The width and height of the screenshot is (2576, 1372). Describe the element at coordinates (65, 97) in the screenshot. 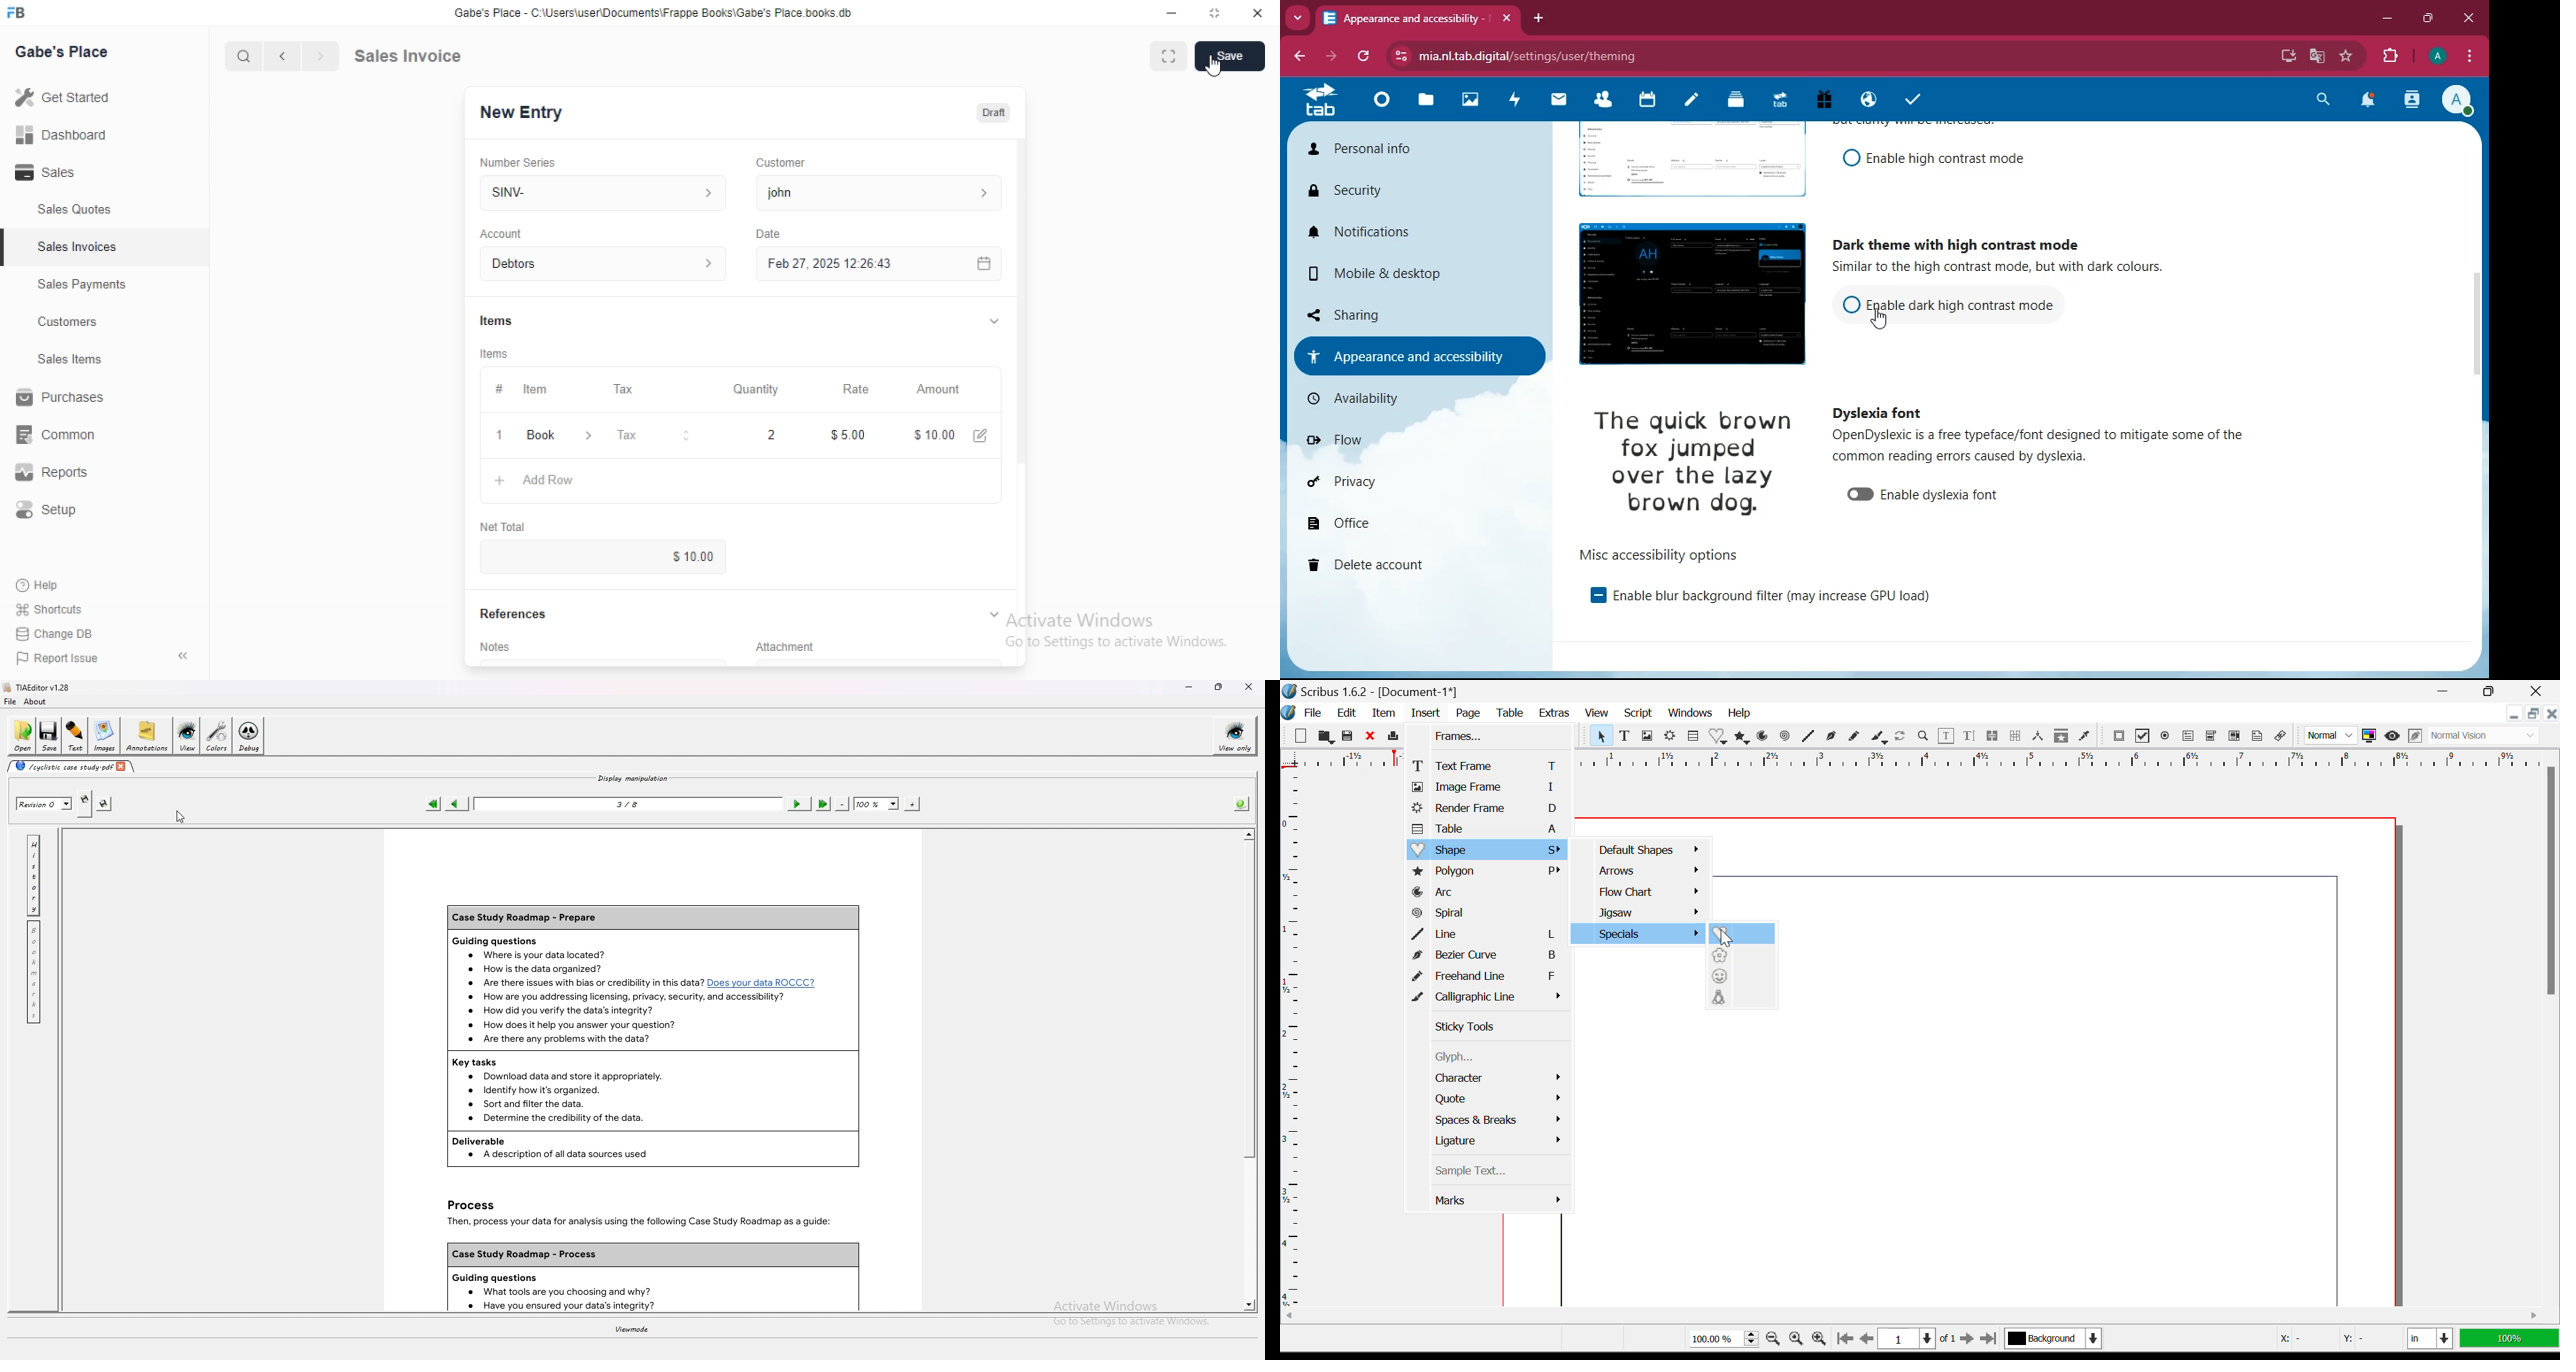

I see `Get started` at that location.